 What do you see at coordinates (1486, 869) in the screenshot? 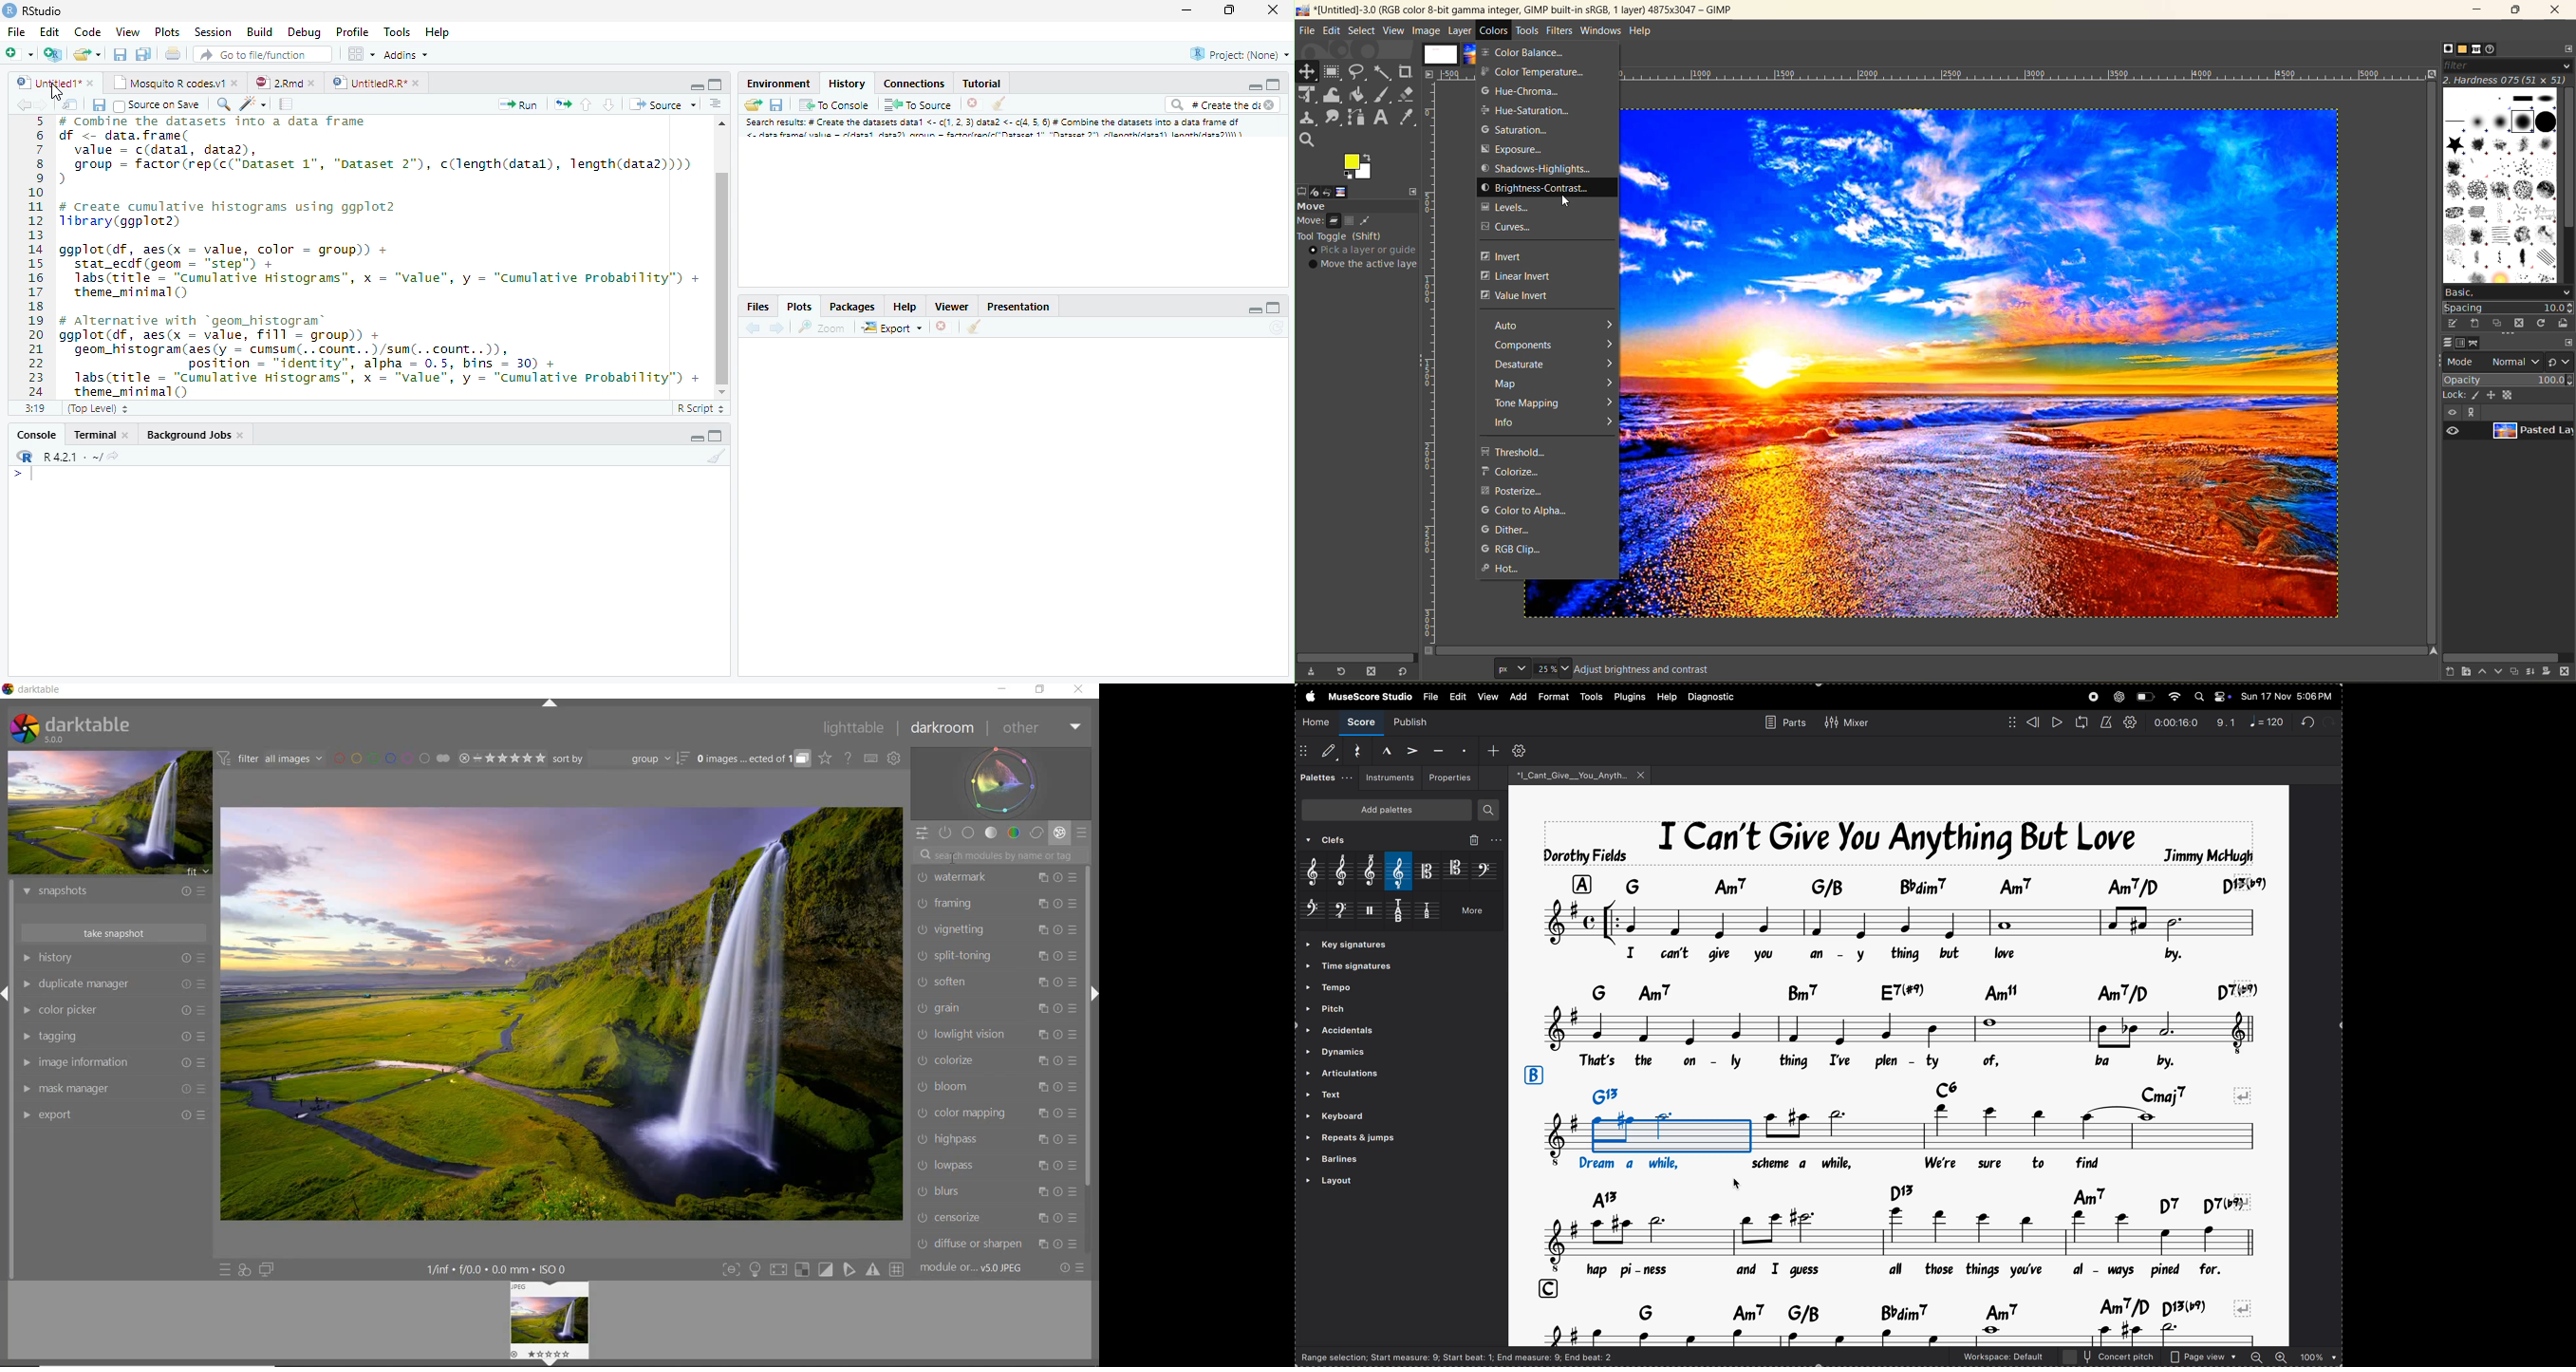
I see `bass clef` at bounding box center [1486, 869].